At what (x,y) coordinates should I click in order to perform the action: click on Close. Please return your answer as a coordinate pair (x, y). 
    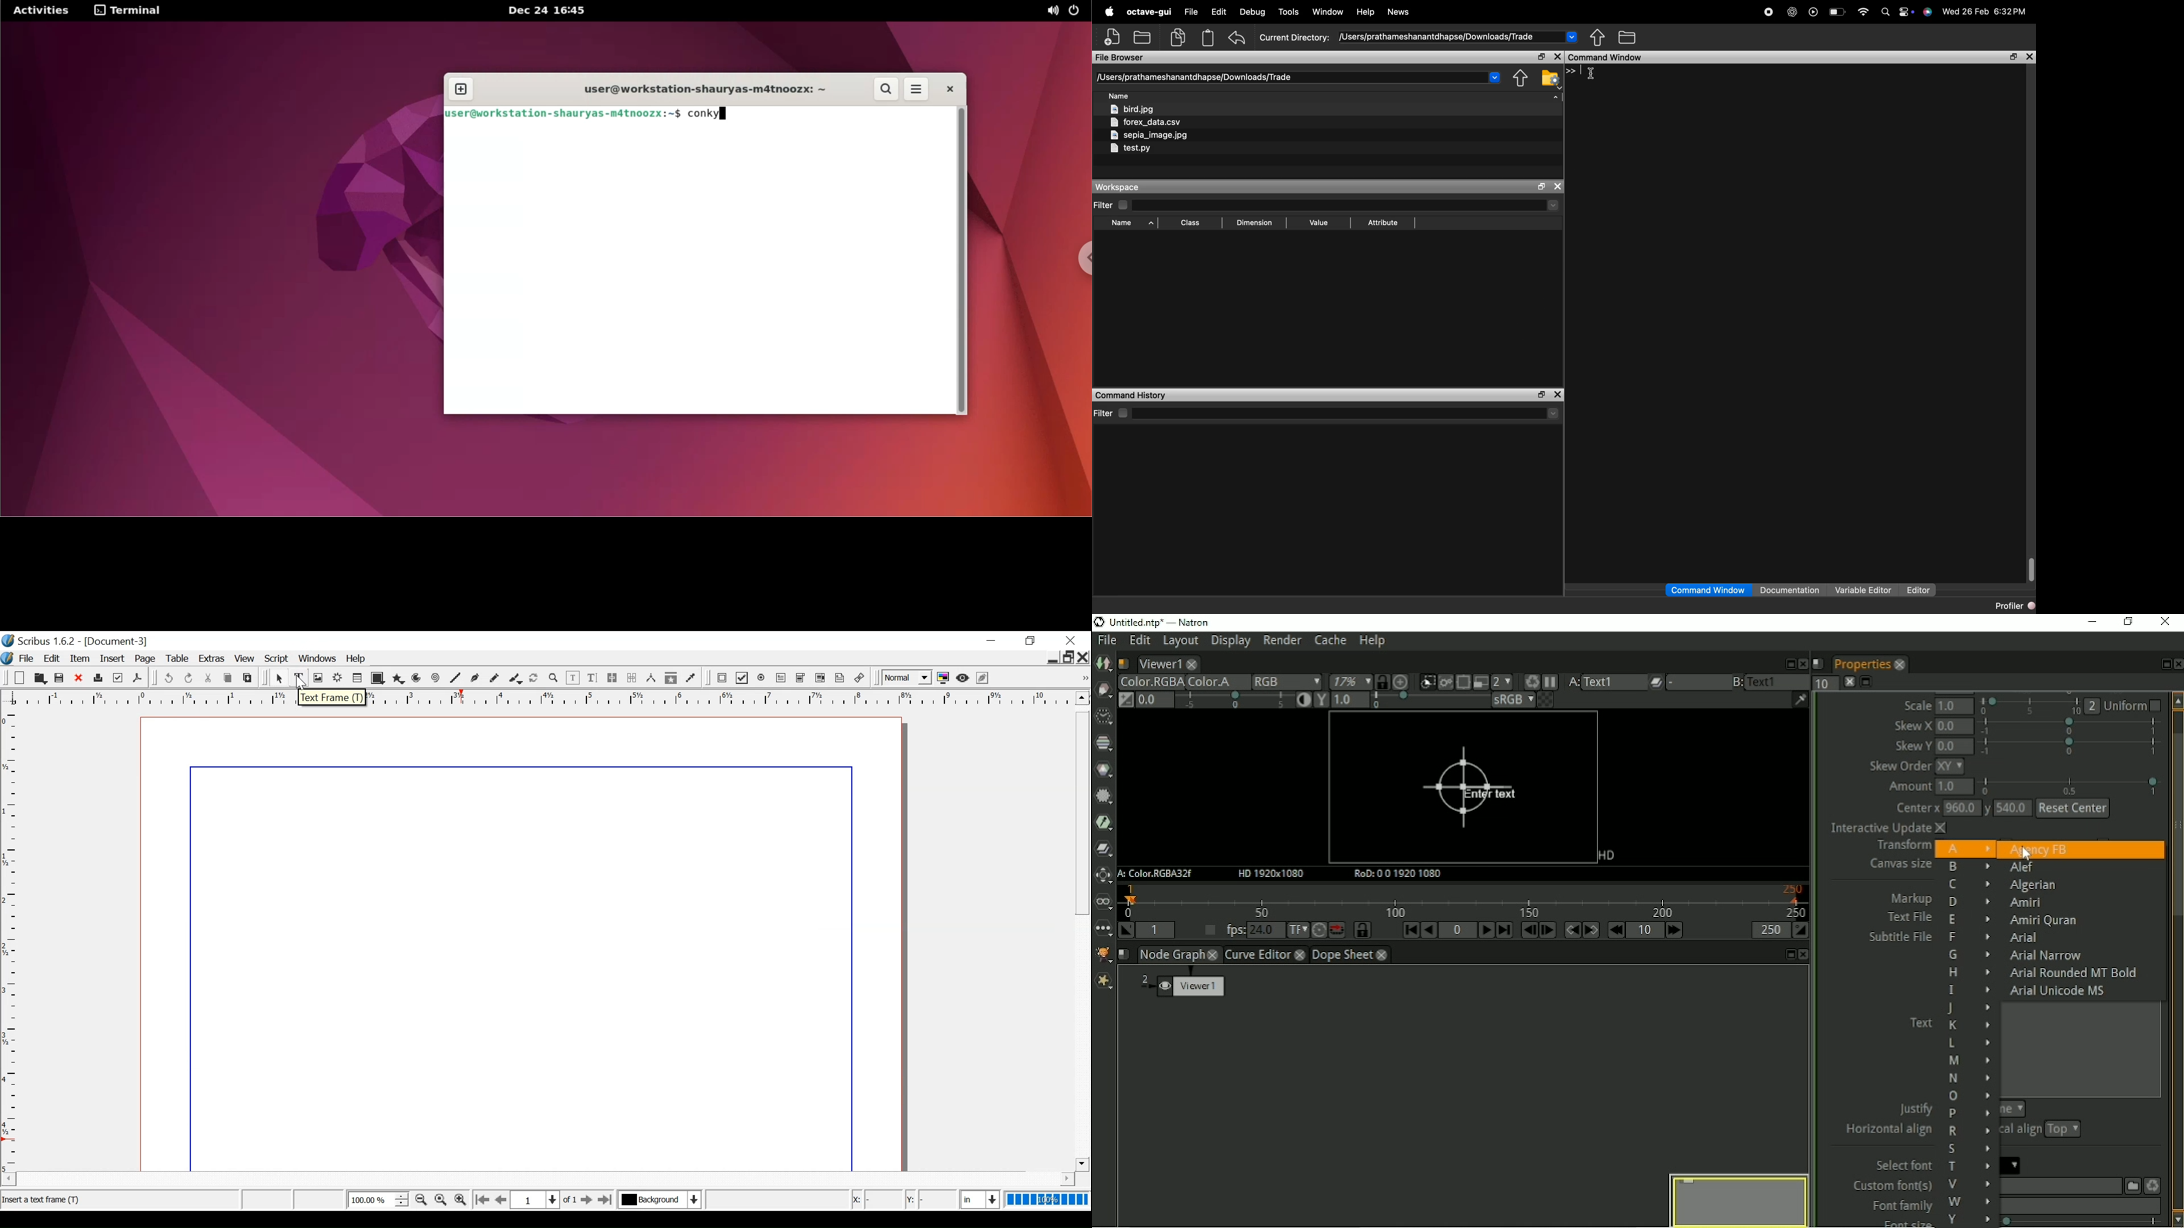
    Looking at the image, I should click on (80, 678).